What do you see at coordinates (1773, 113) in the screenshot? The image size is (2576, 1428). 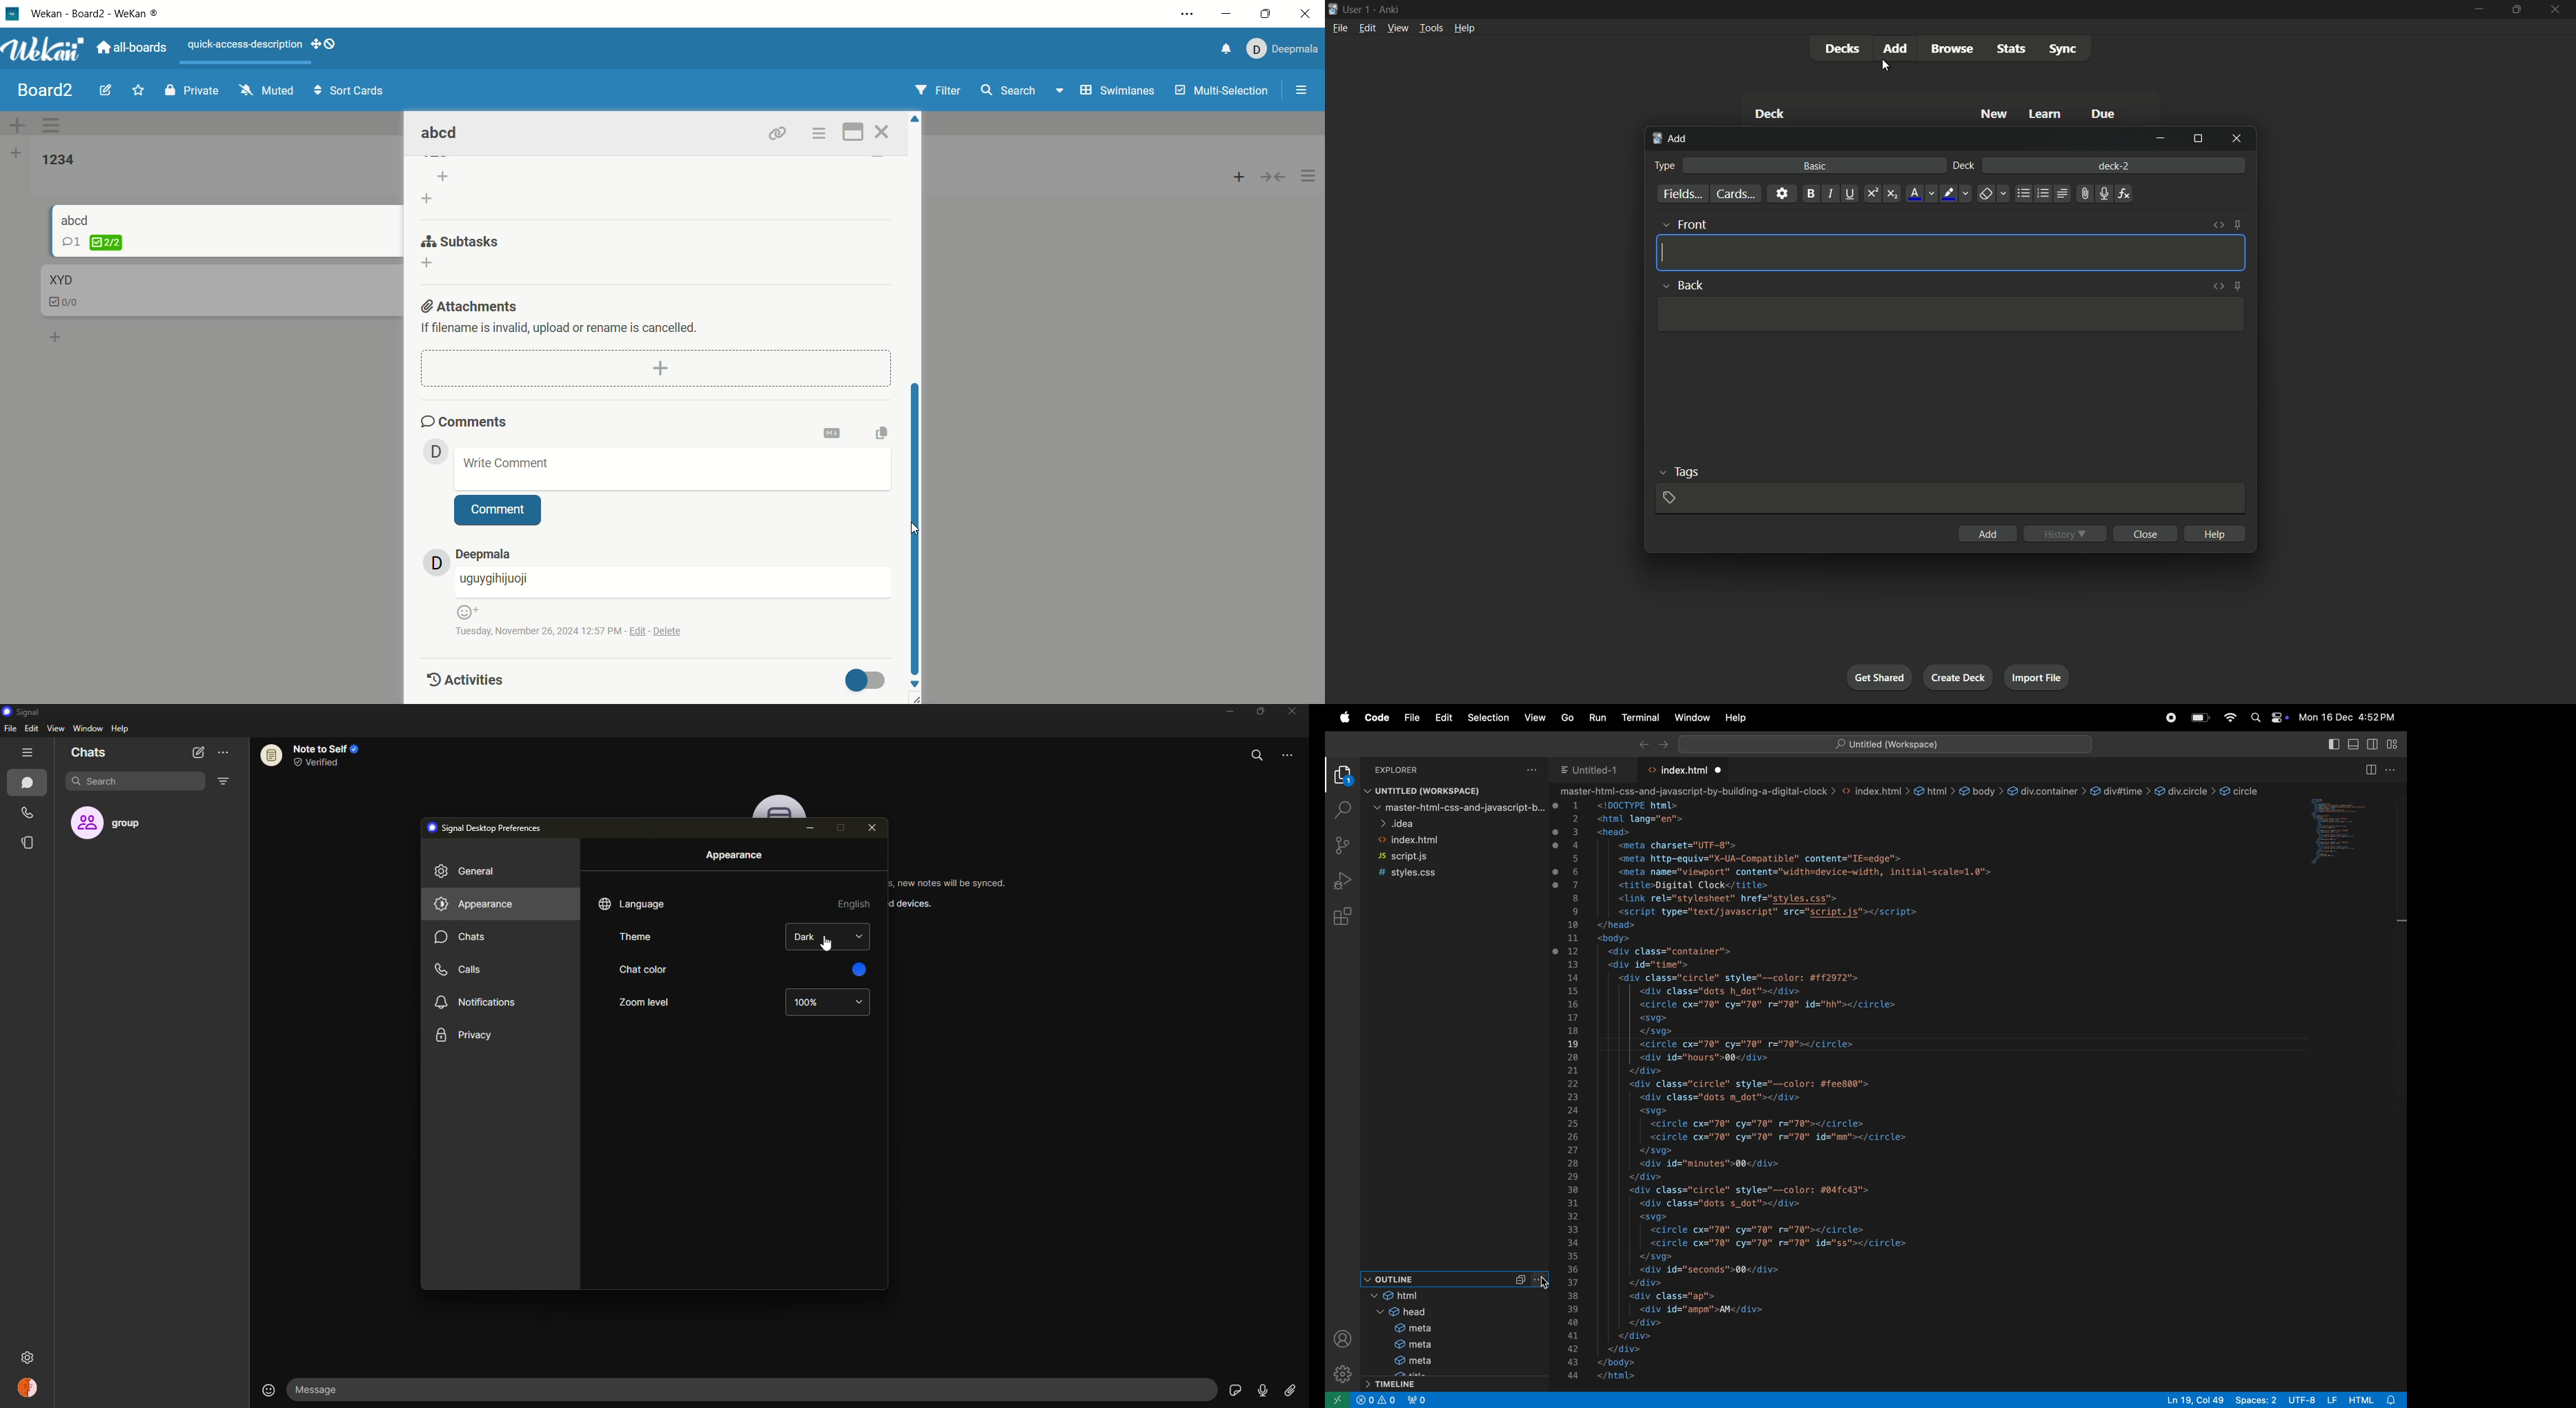 I see `deck` at bounding box center [1773, 113].